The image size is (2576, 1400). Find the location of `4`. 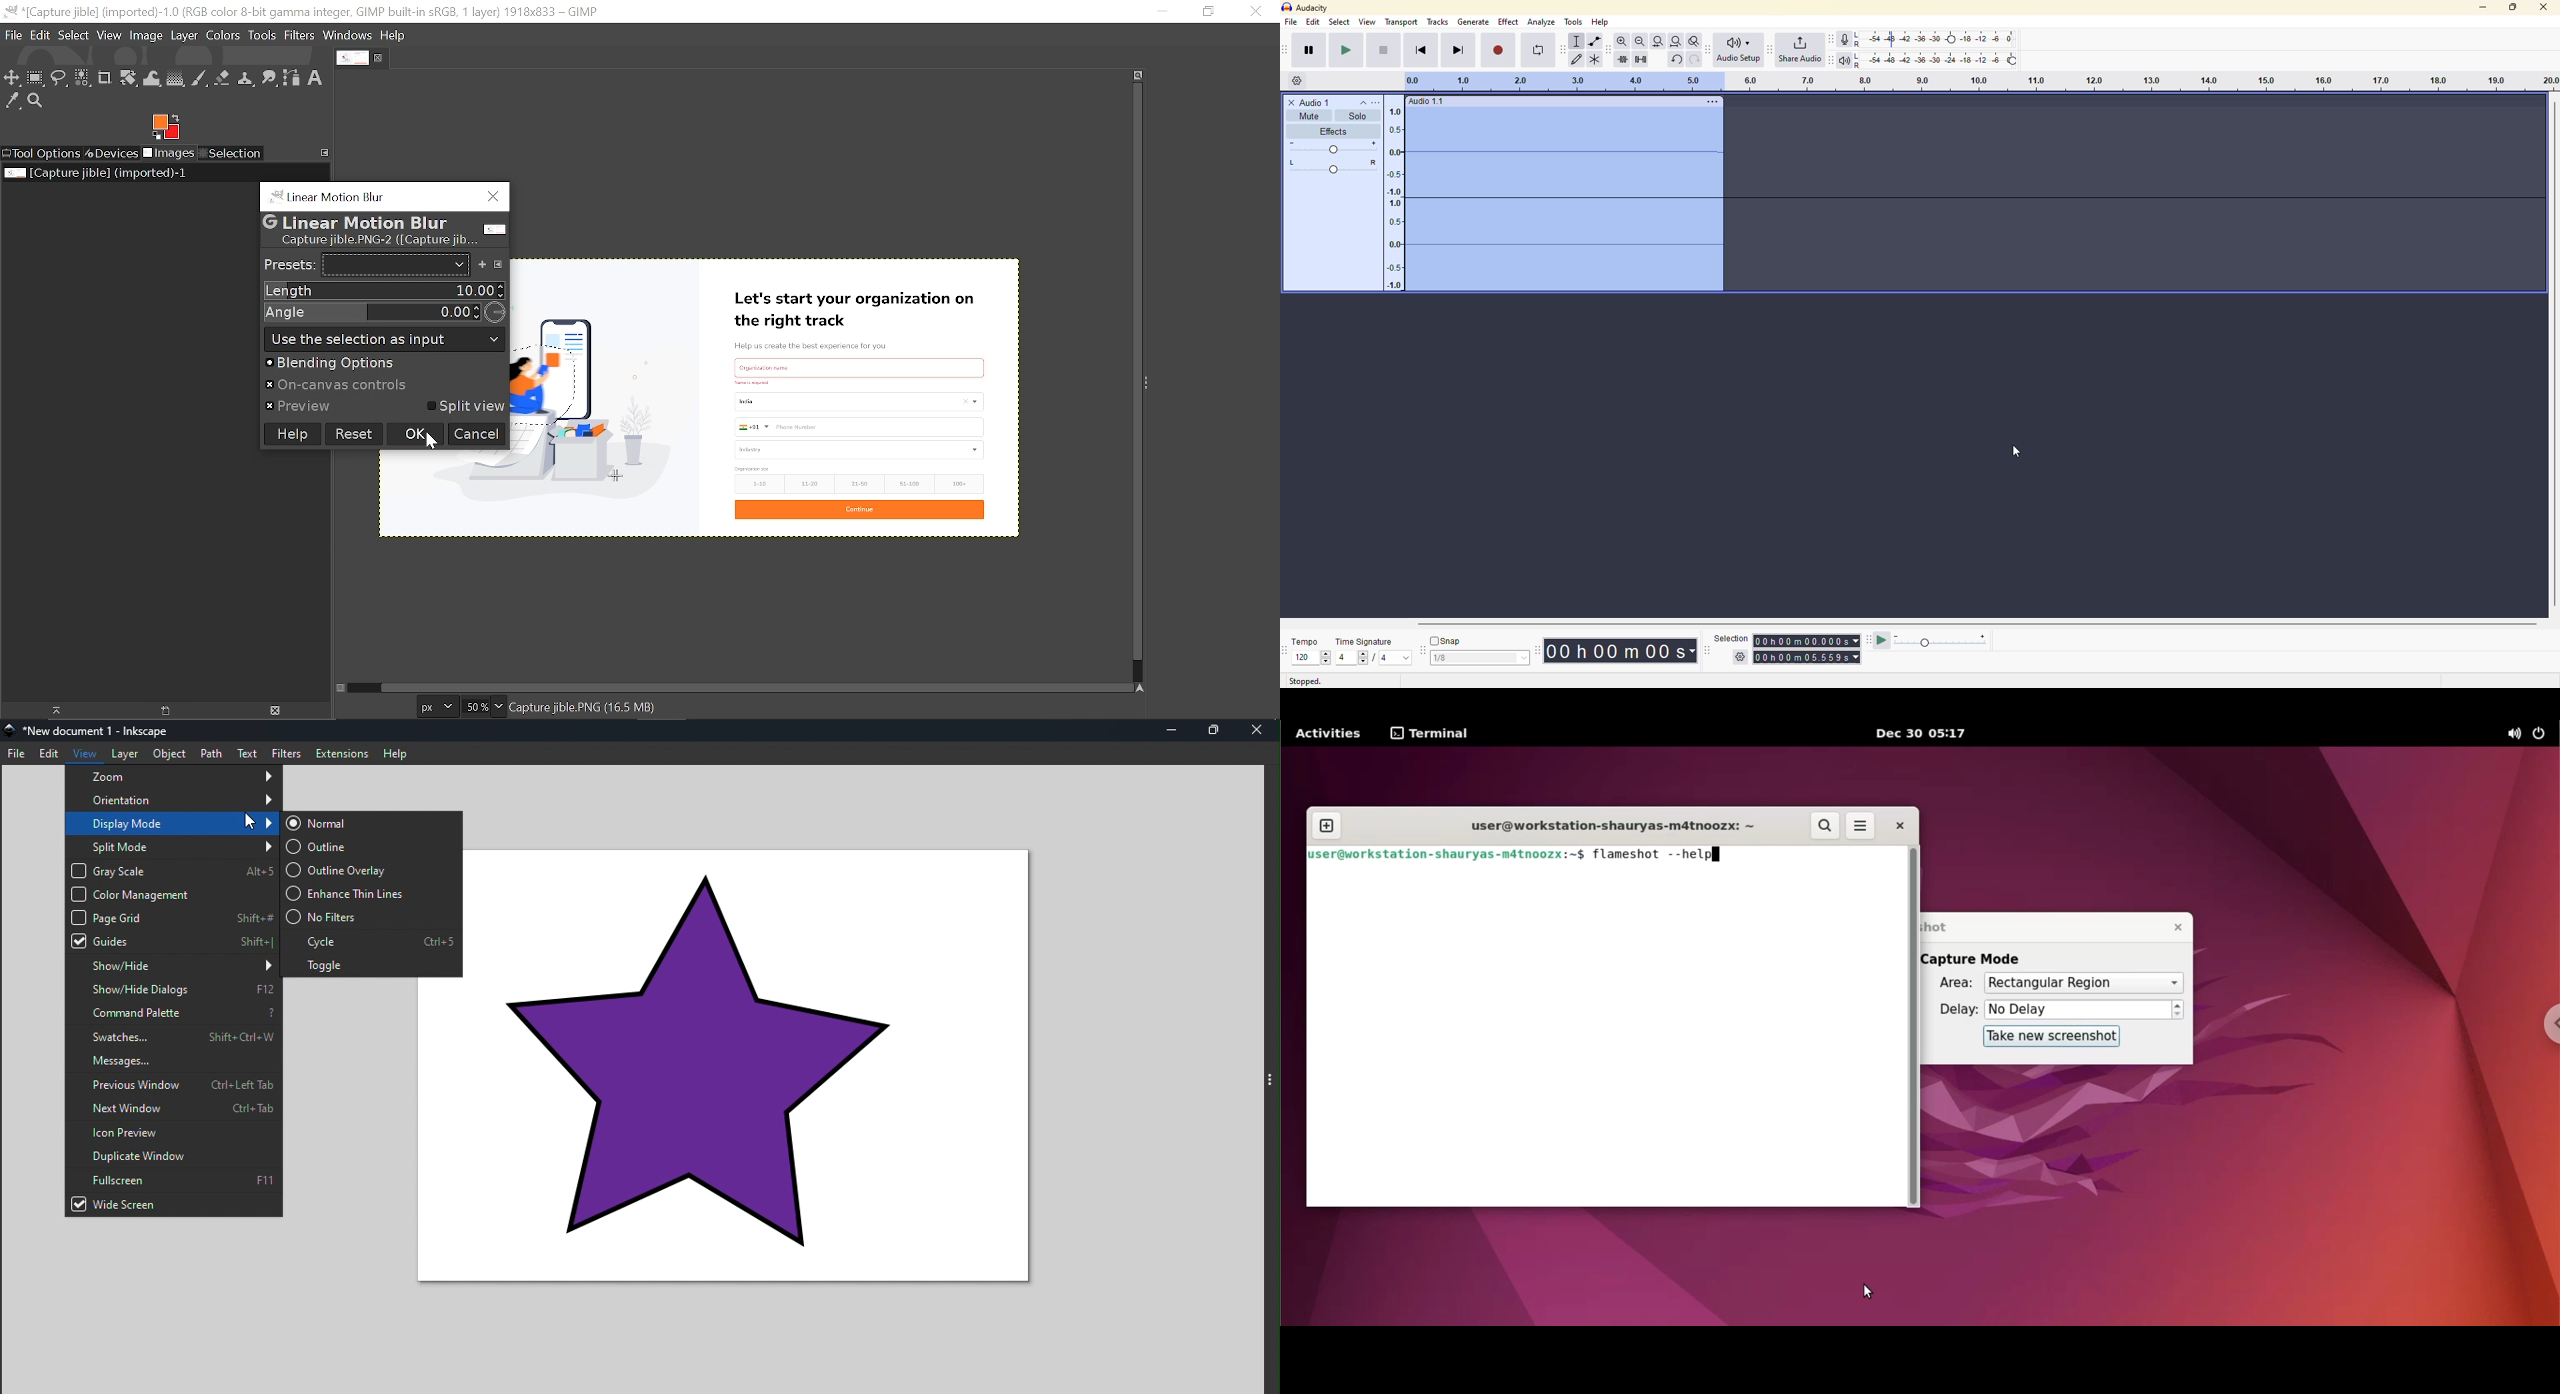

4 is located at coordinates (1384, 659).